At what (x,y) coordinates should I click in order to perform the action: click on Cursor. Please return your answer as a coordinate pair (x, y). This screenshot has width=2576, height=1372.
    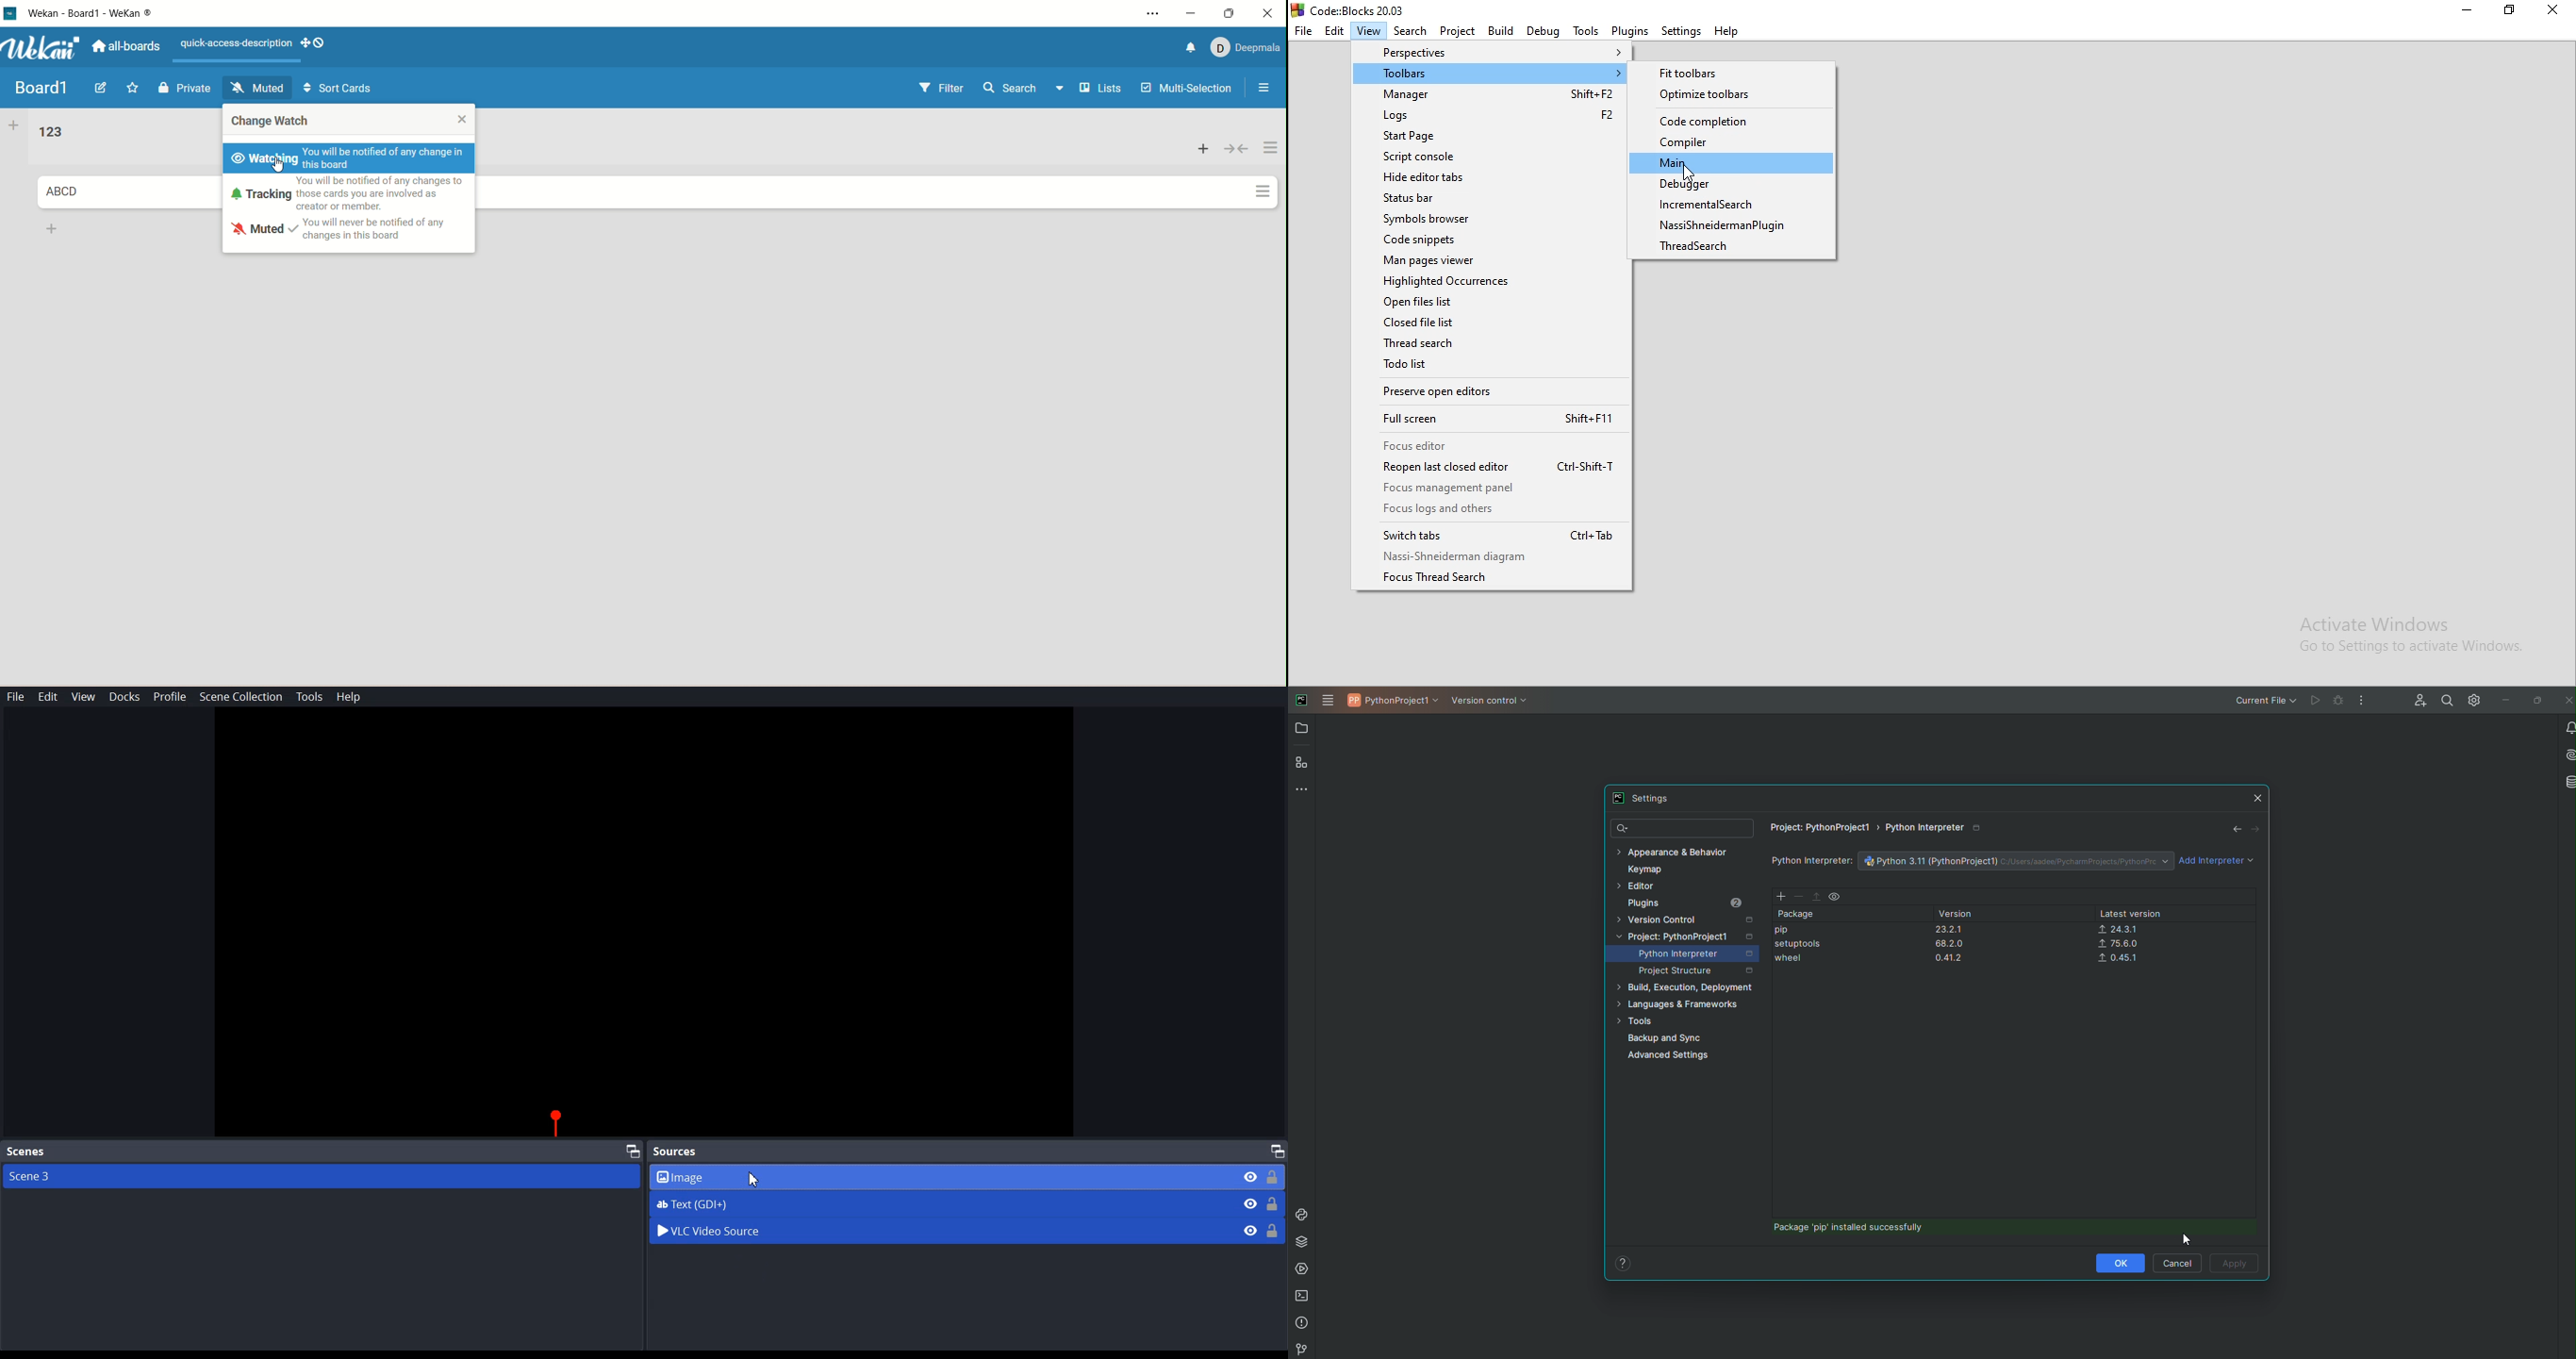
    Looking at the image, I should click on (756, 1179).